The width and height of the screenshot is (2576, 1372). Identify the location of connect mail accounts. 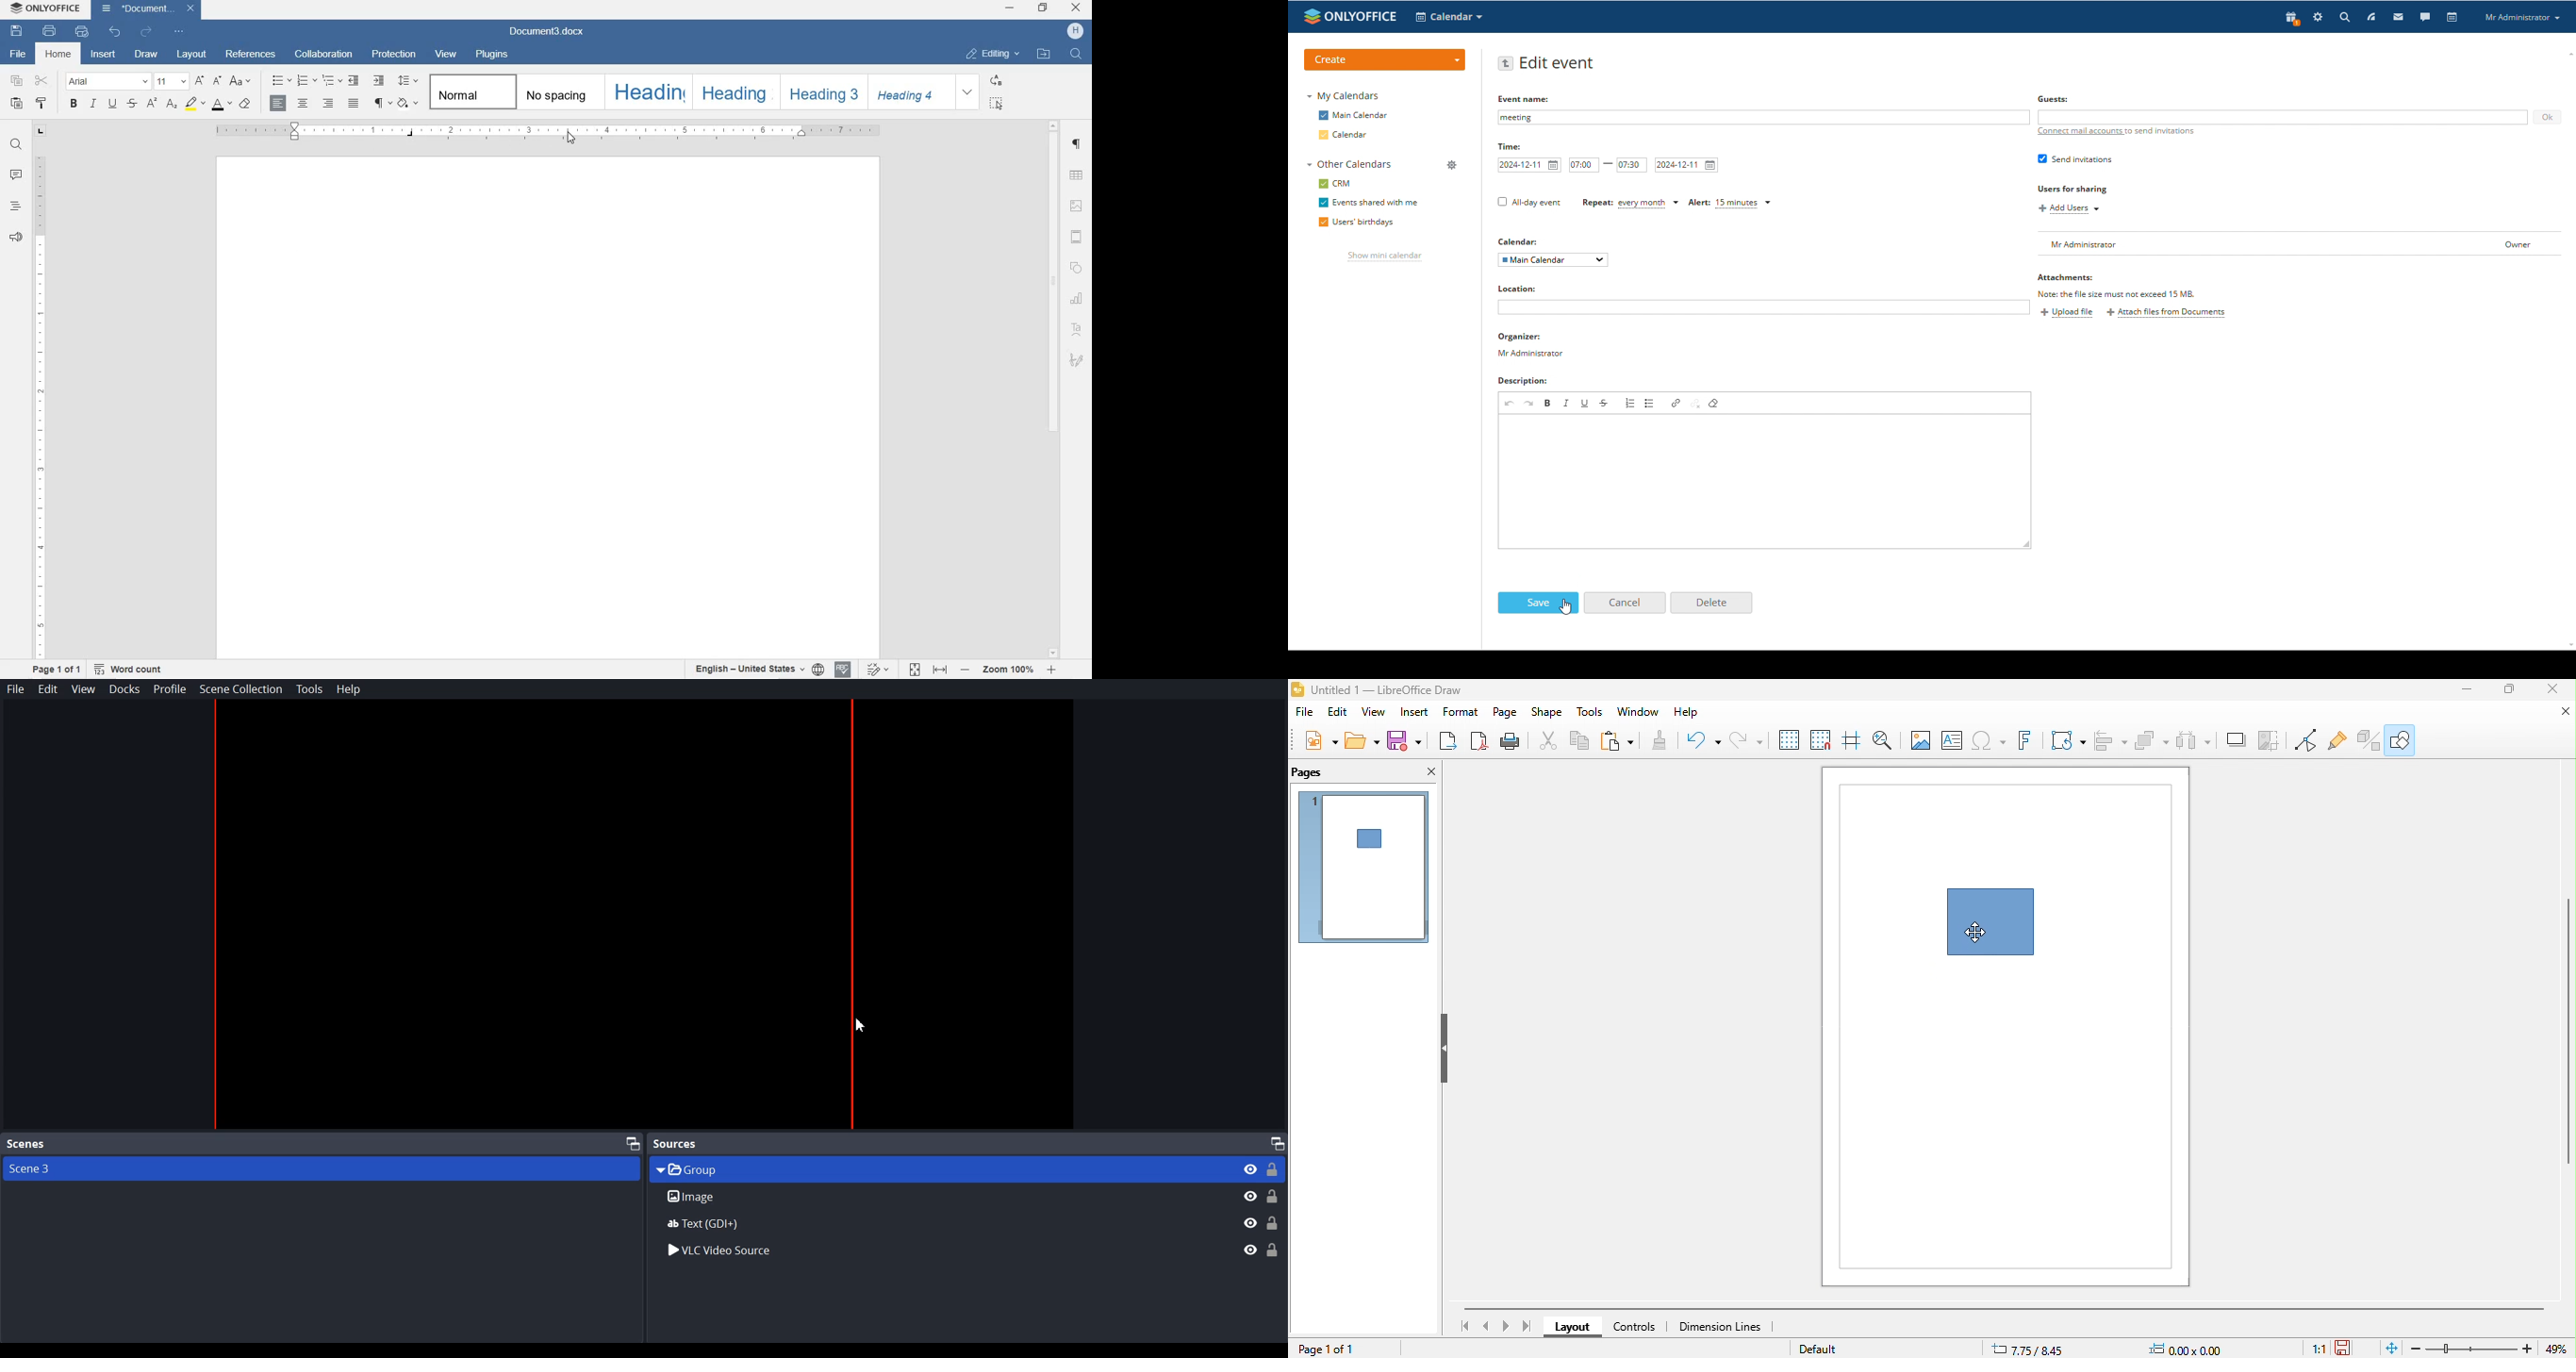
(2117, 131).